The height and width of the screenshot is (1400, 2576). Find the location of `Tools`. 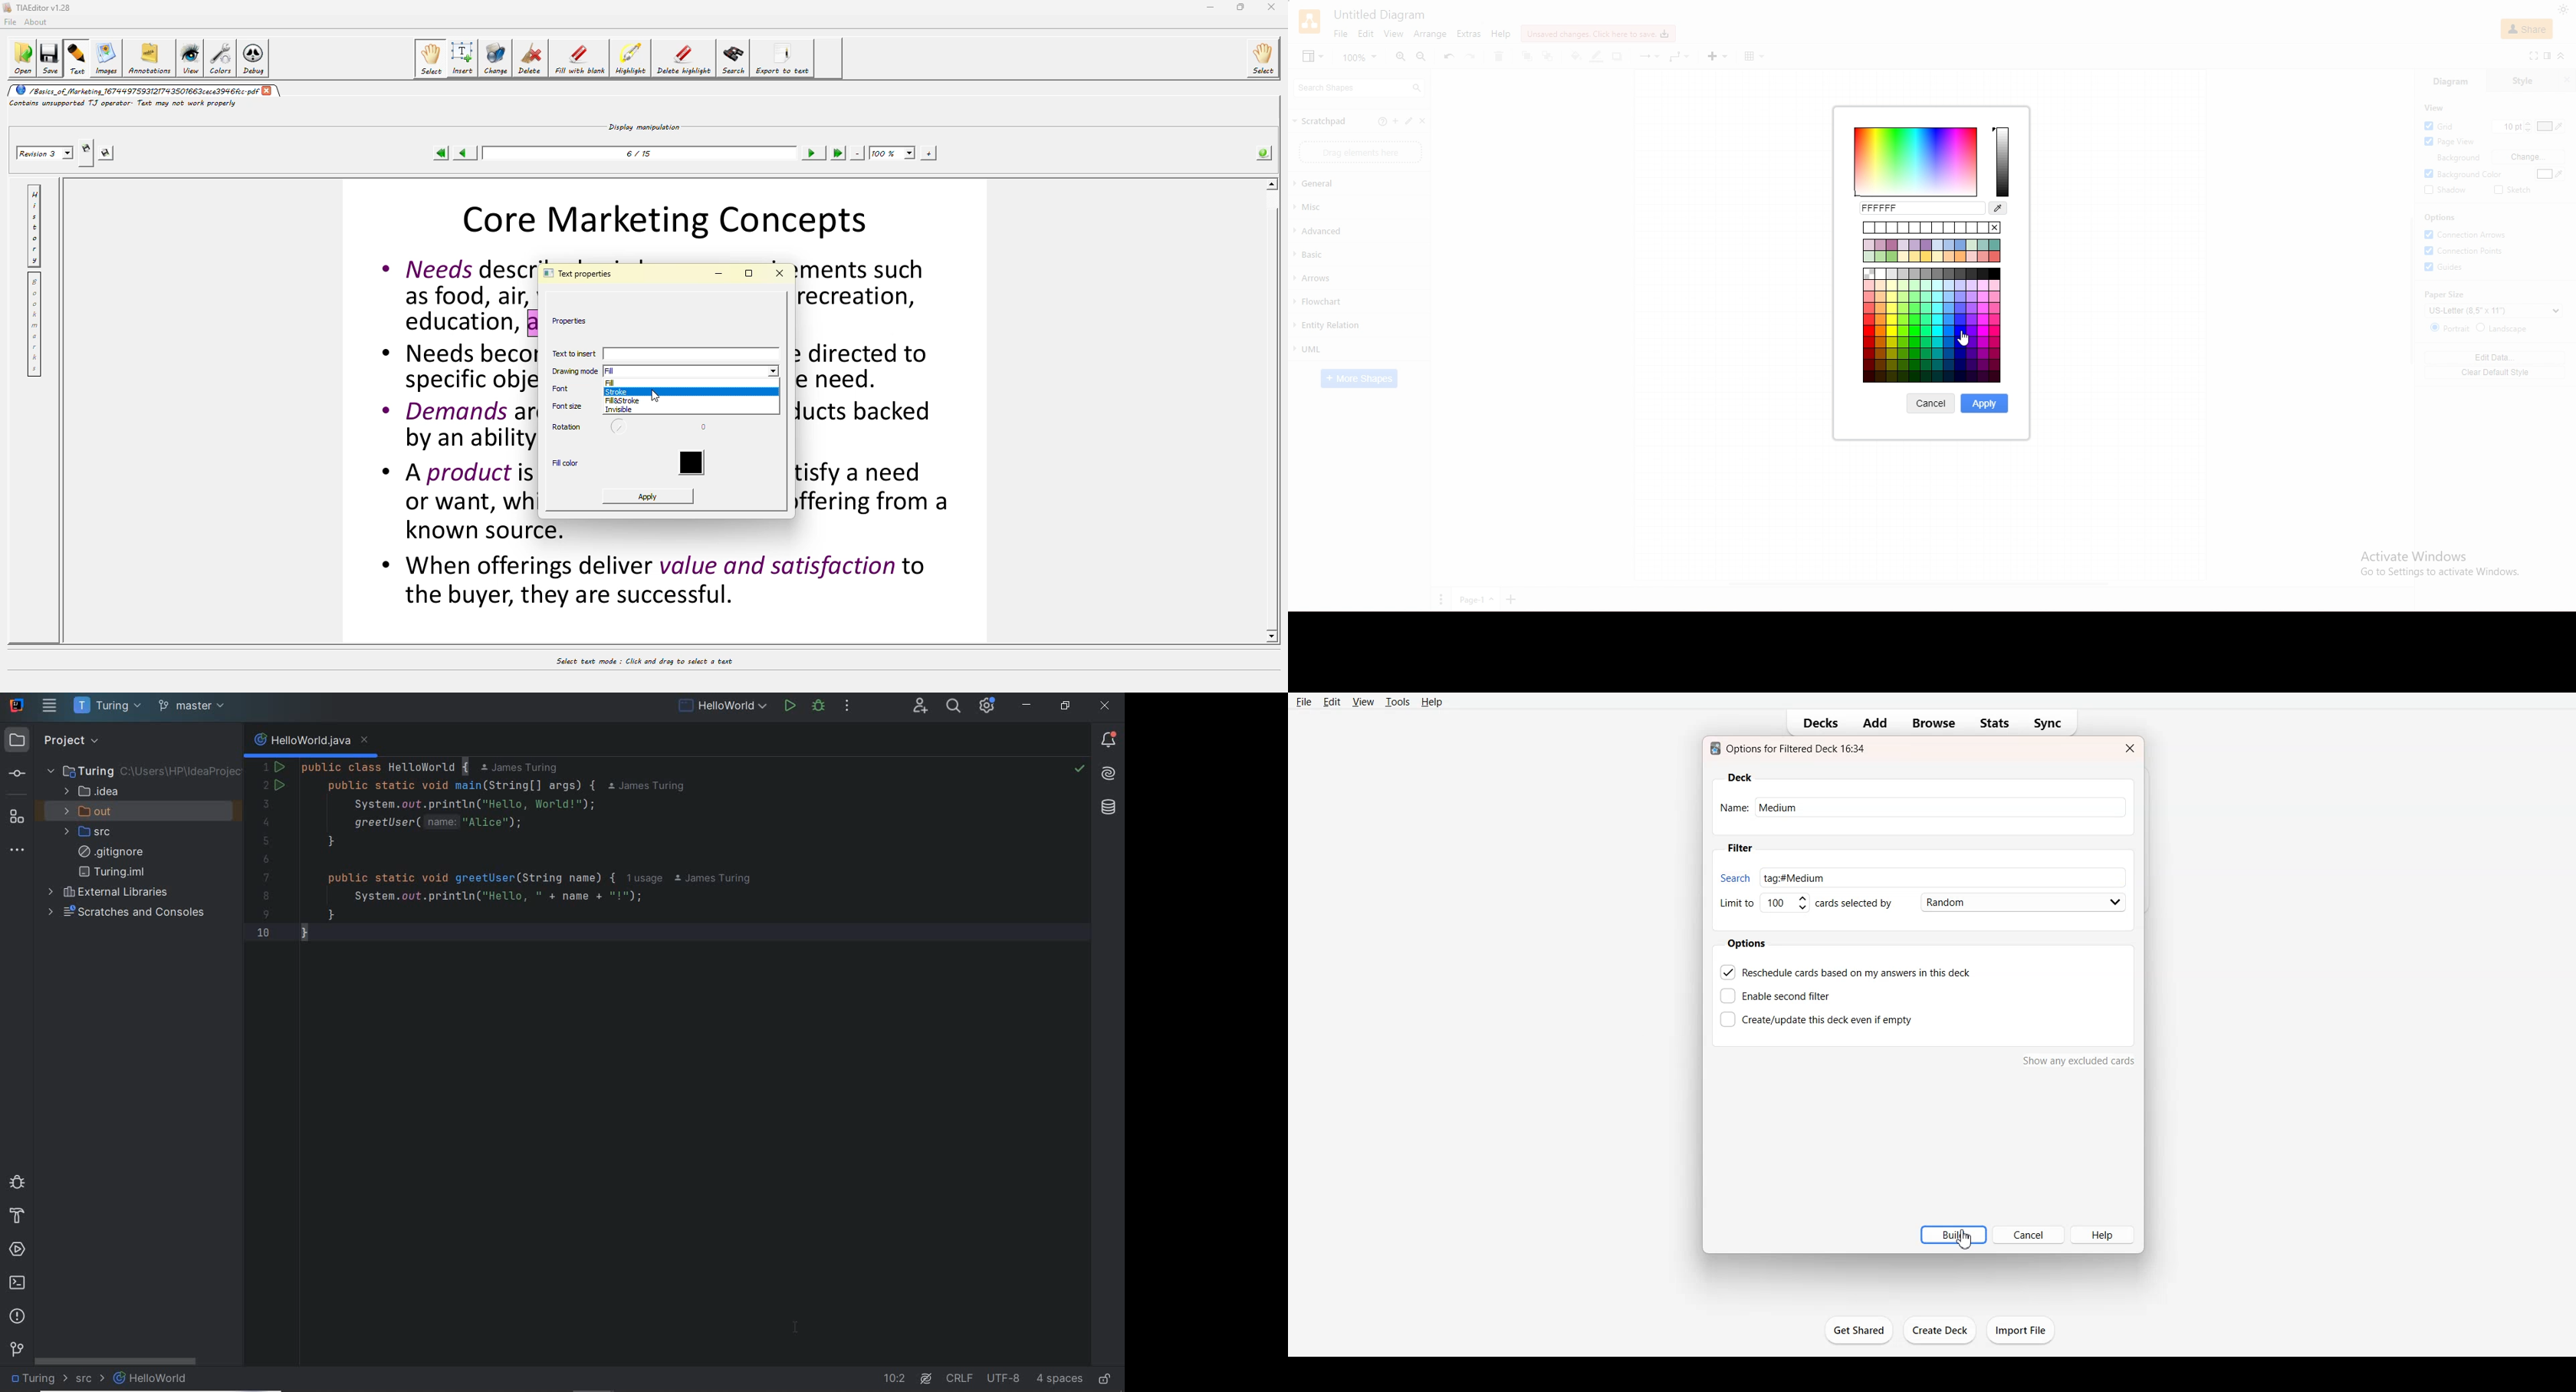

Tools is located at coordinates (1397, 701).